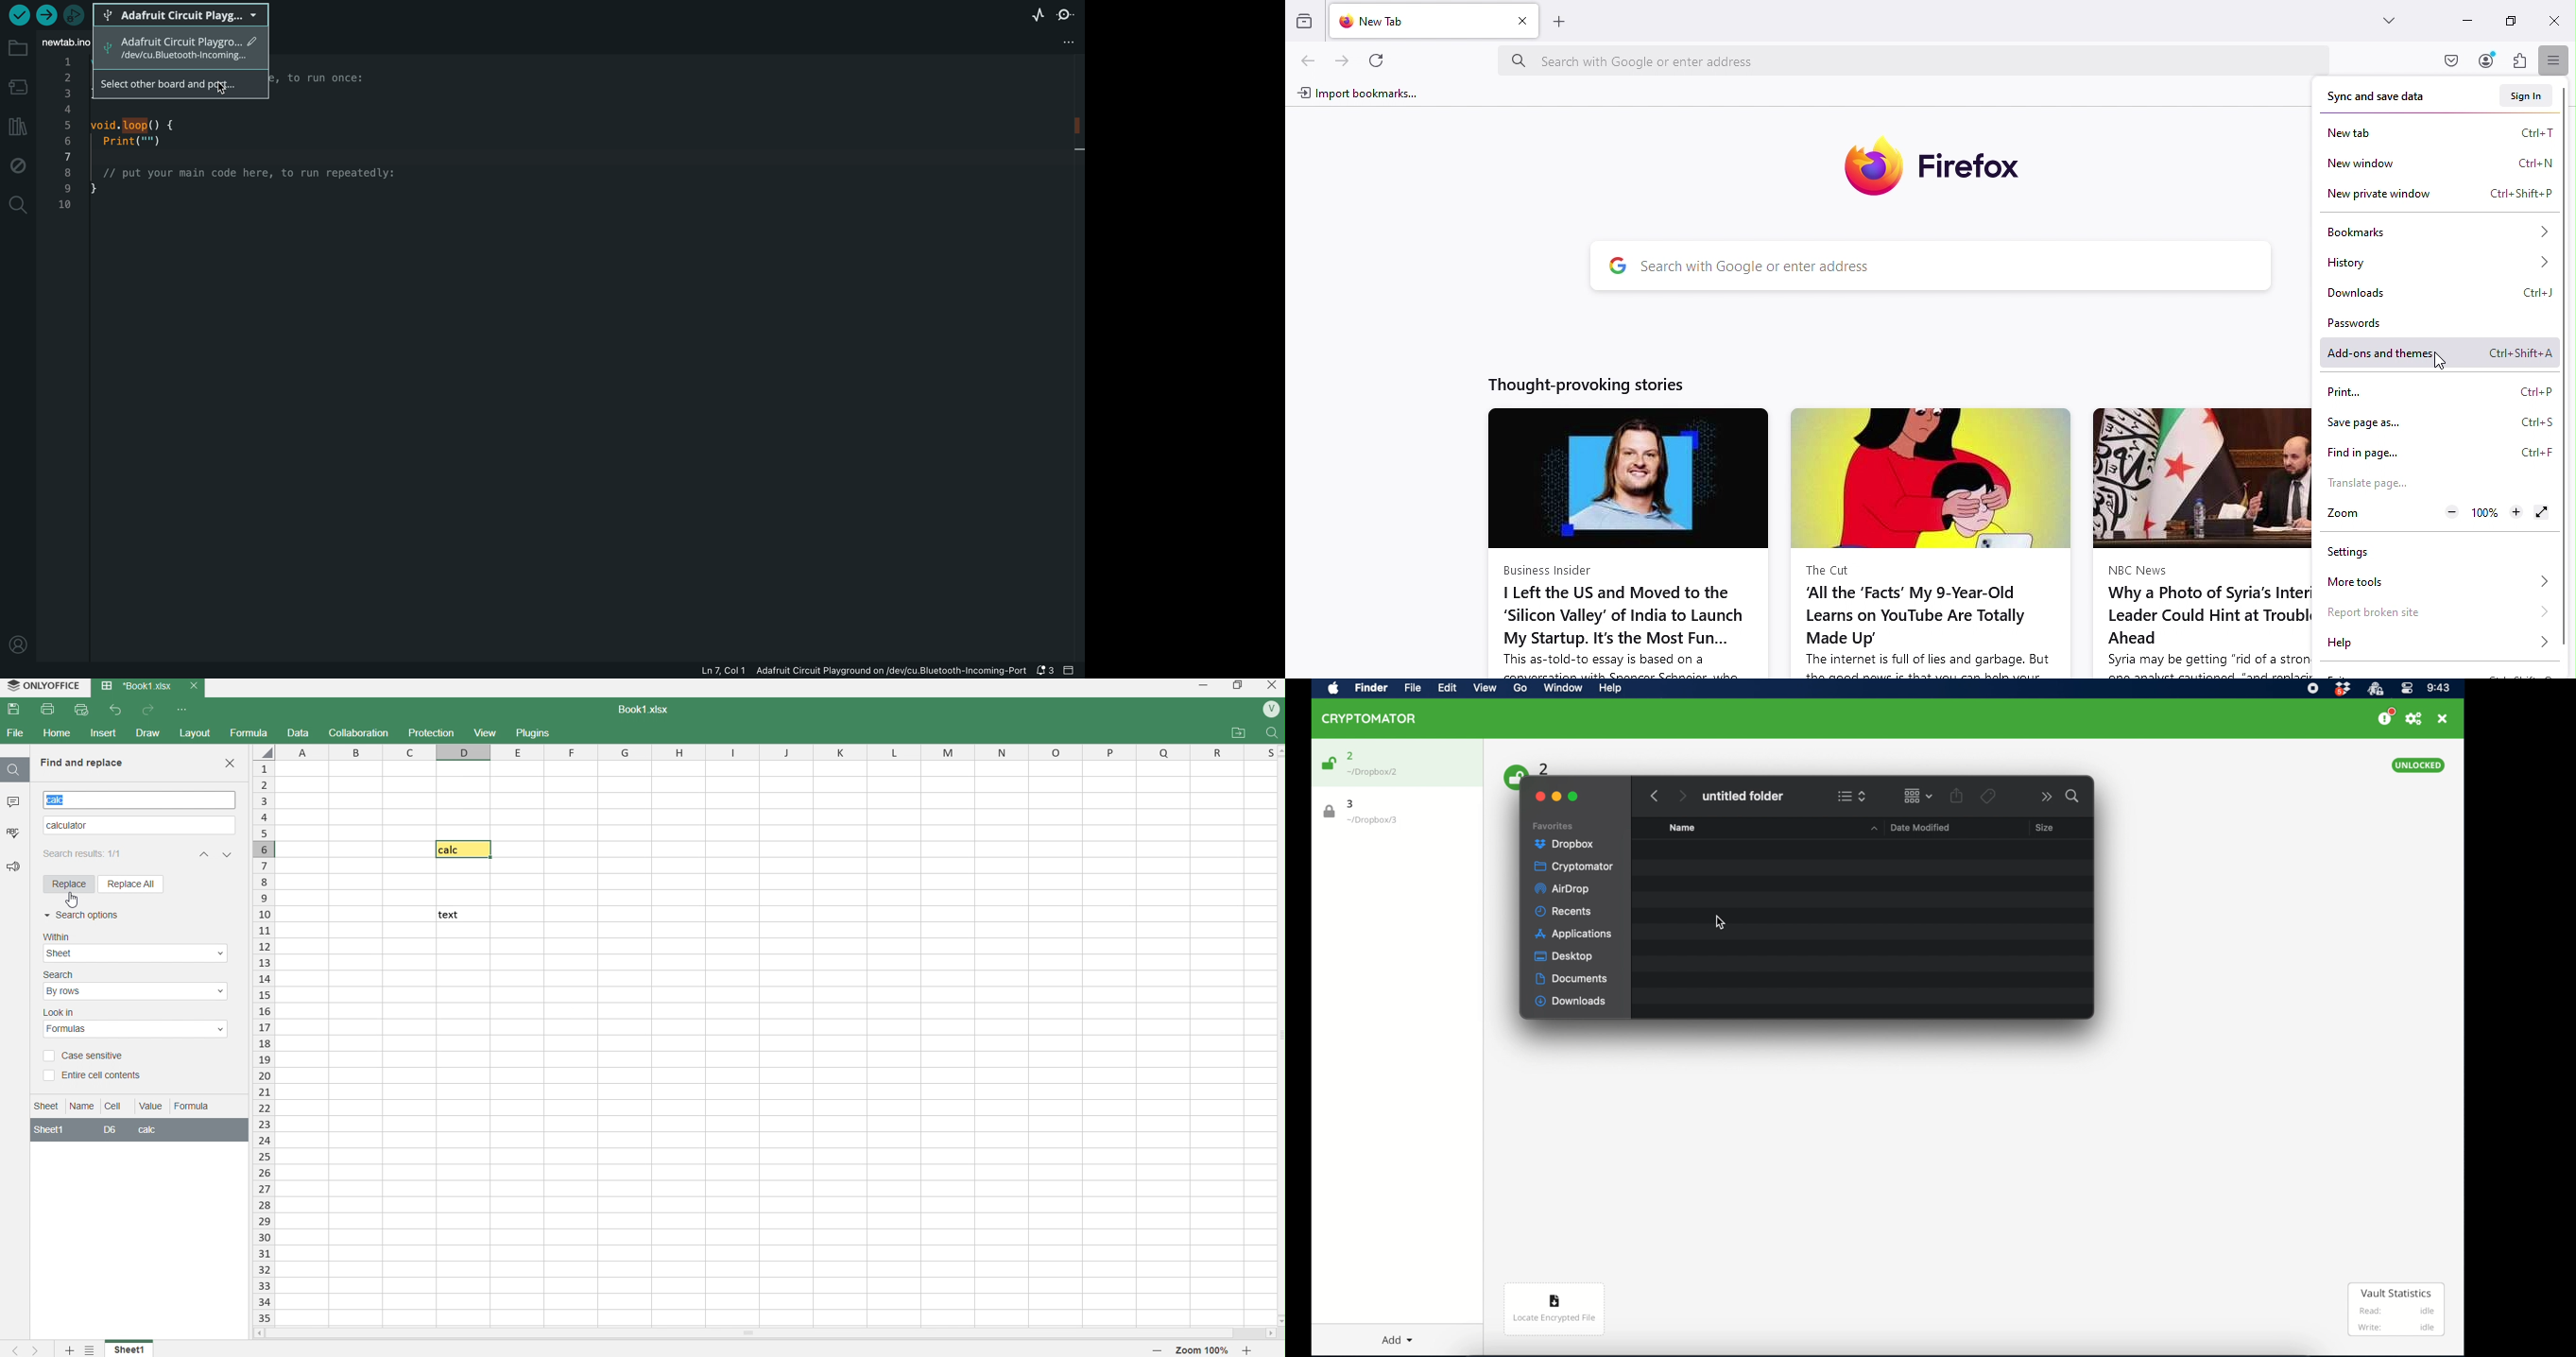 This screenshot has width=2576, height=1372. Describe the element at coordinates (1545, 768) in the screenshot. I see `2` at that location.